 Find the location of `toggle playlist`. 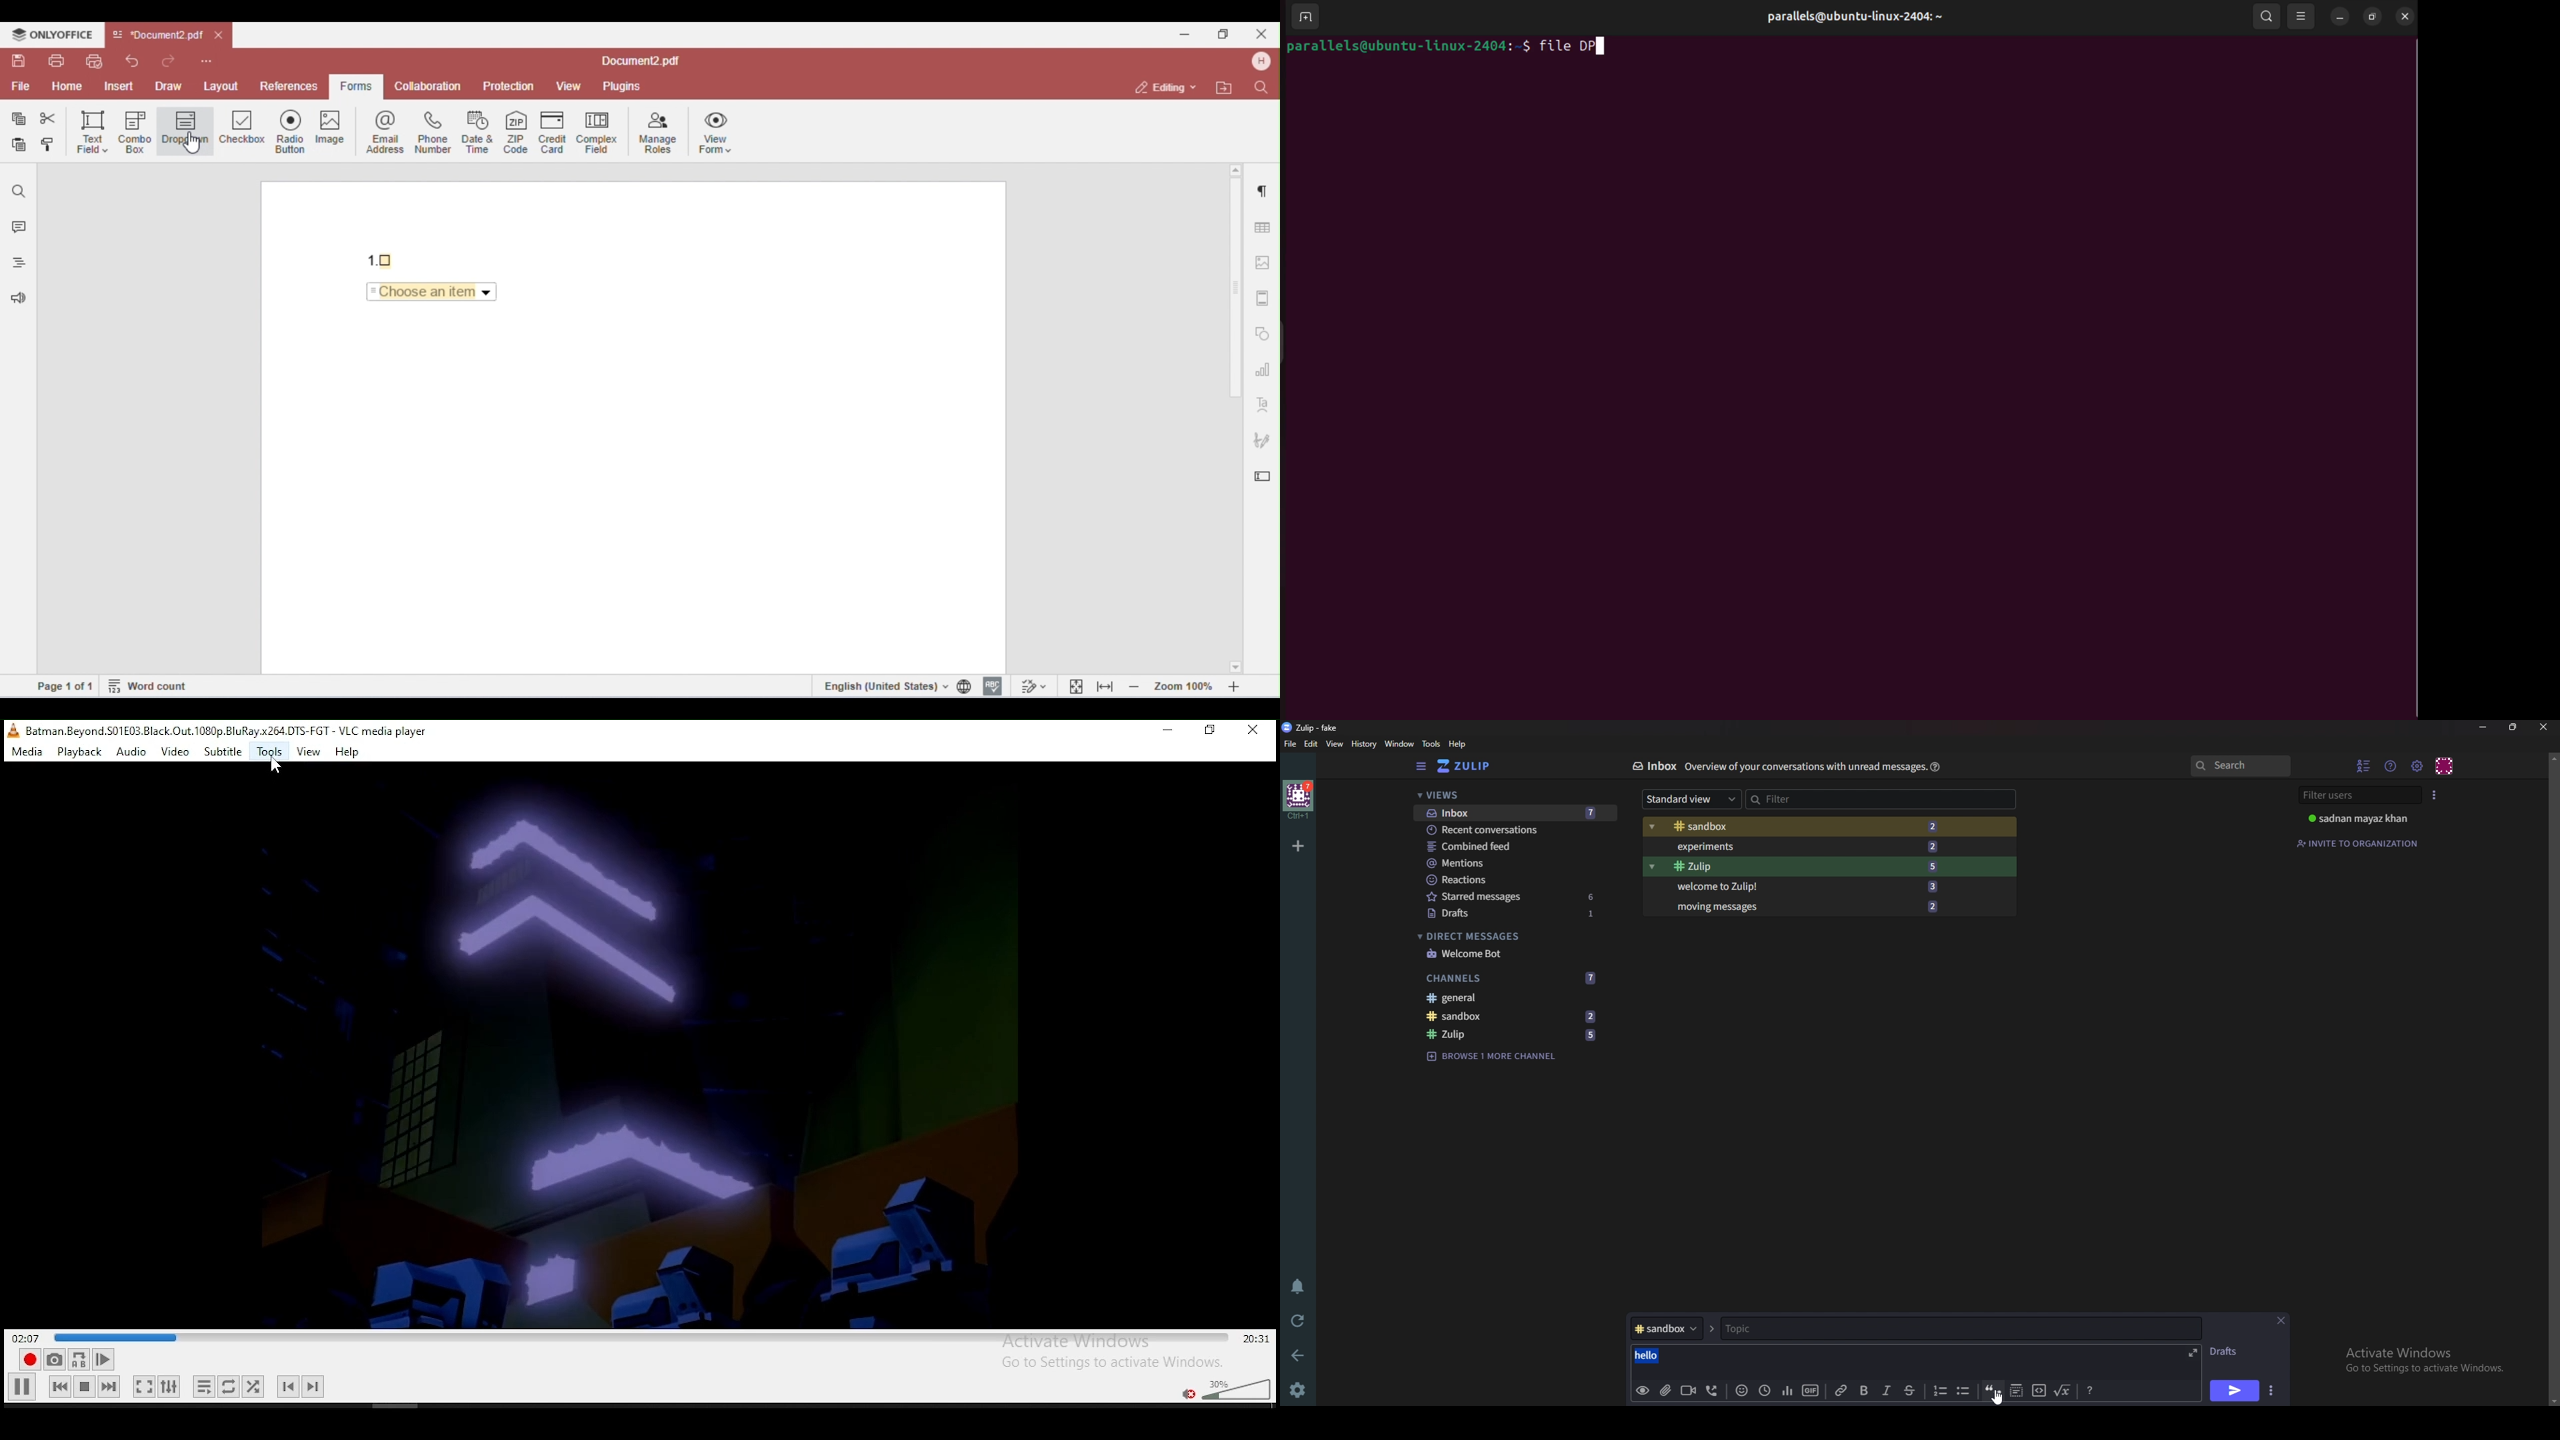

toggle playlist is located at coordinates (204, 1386).